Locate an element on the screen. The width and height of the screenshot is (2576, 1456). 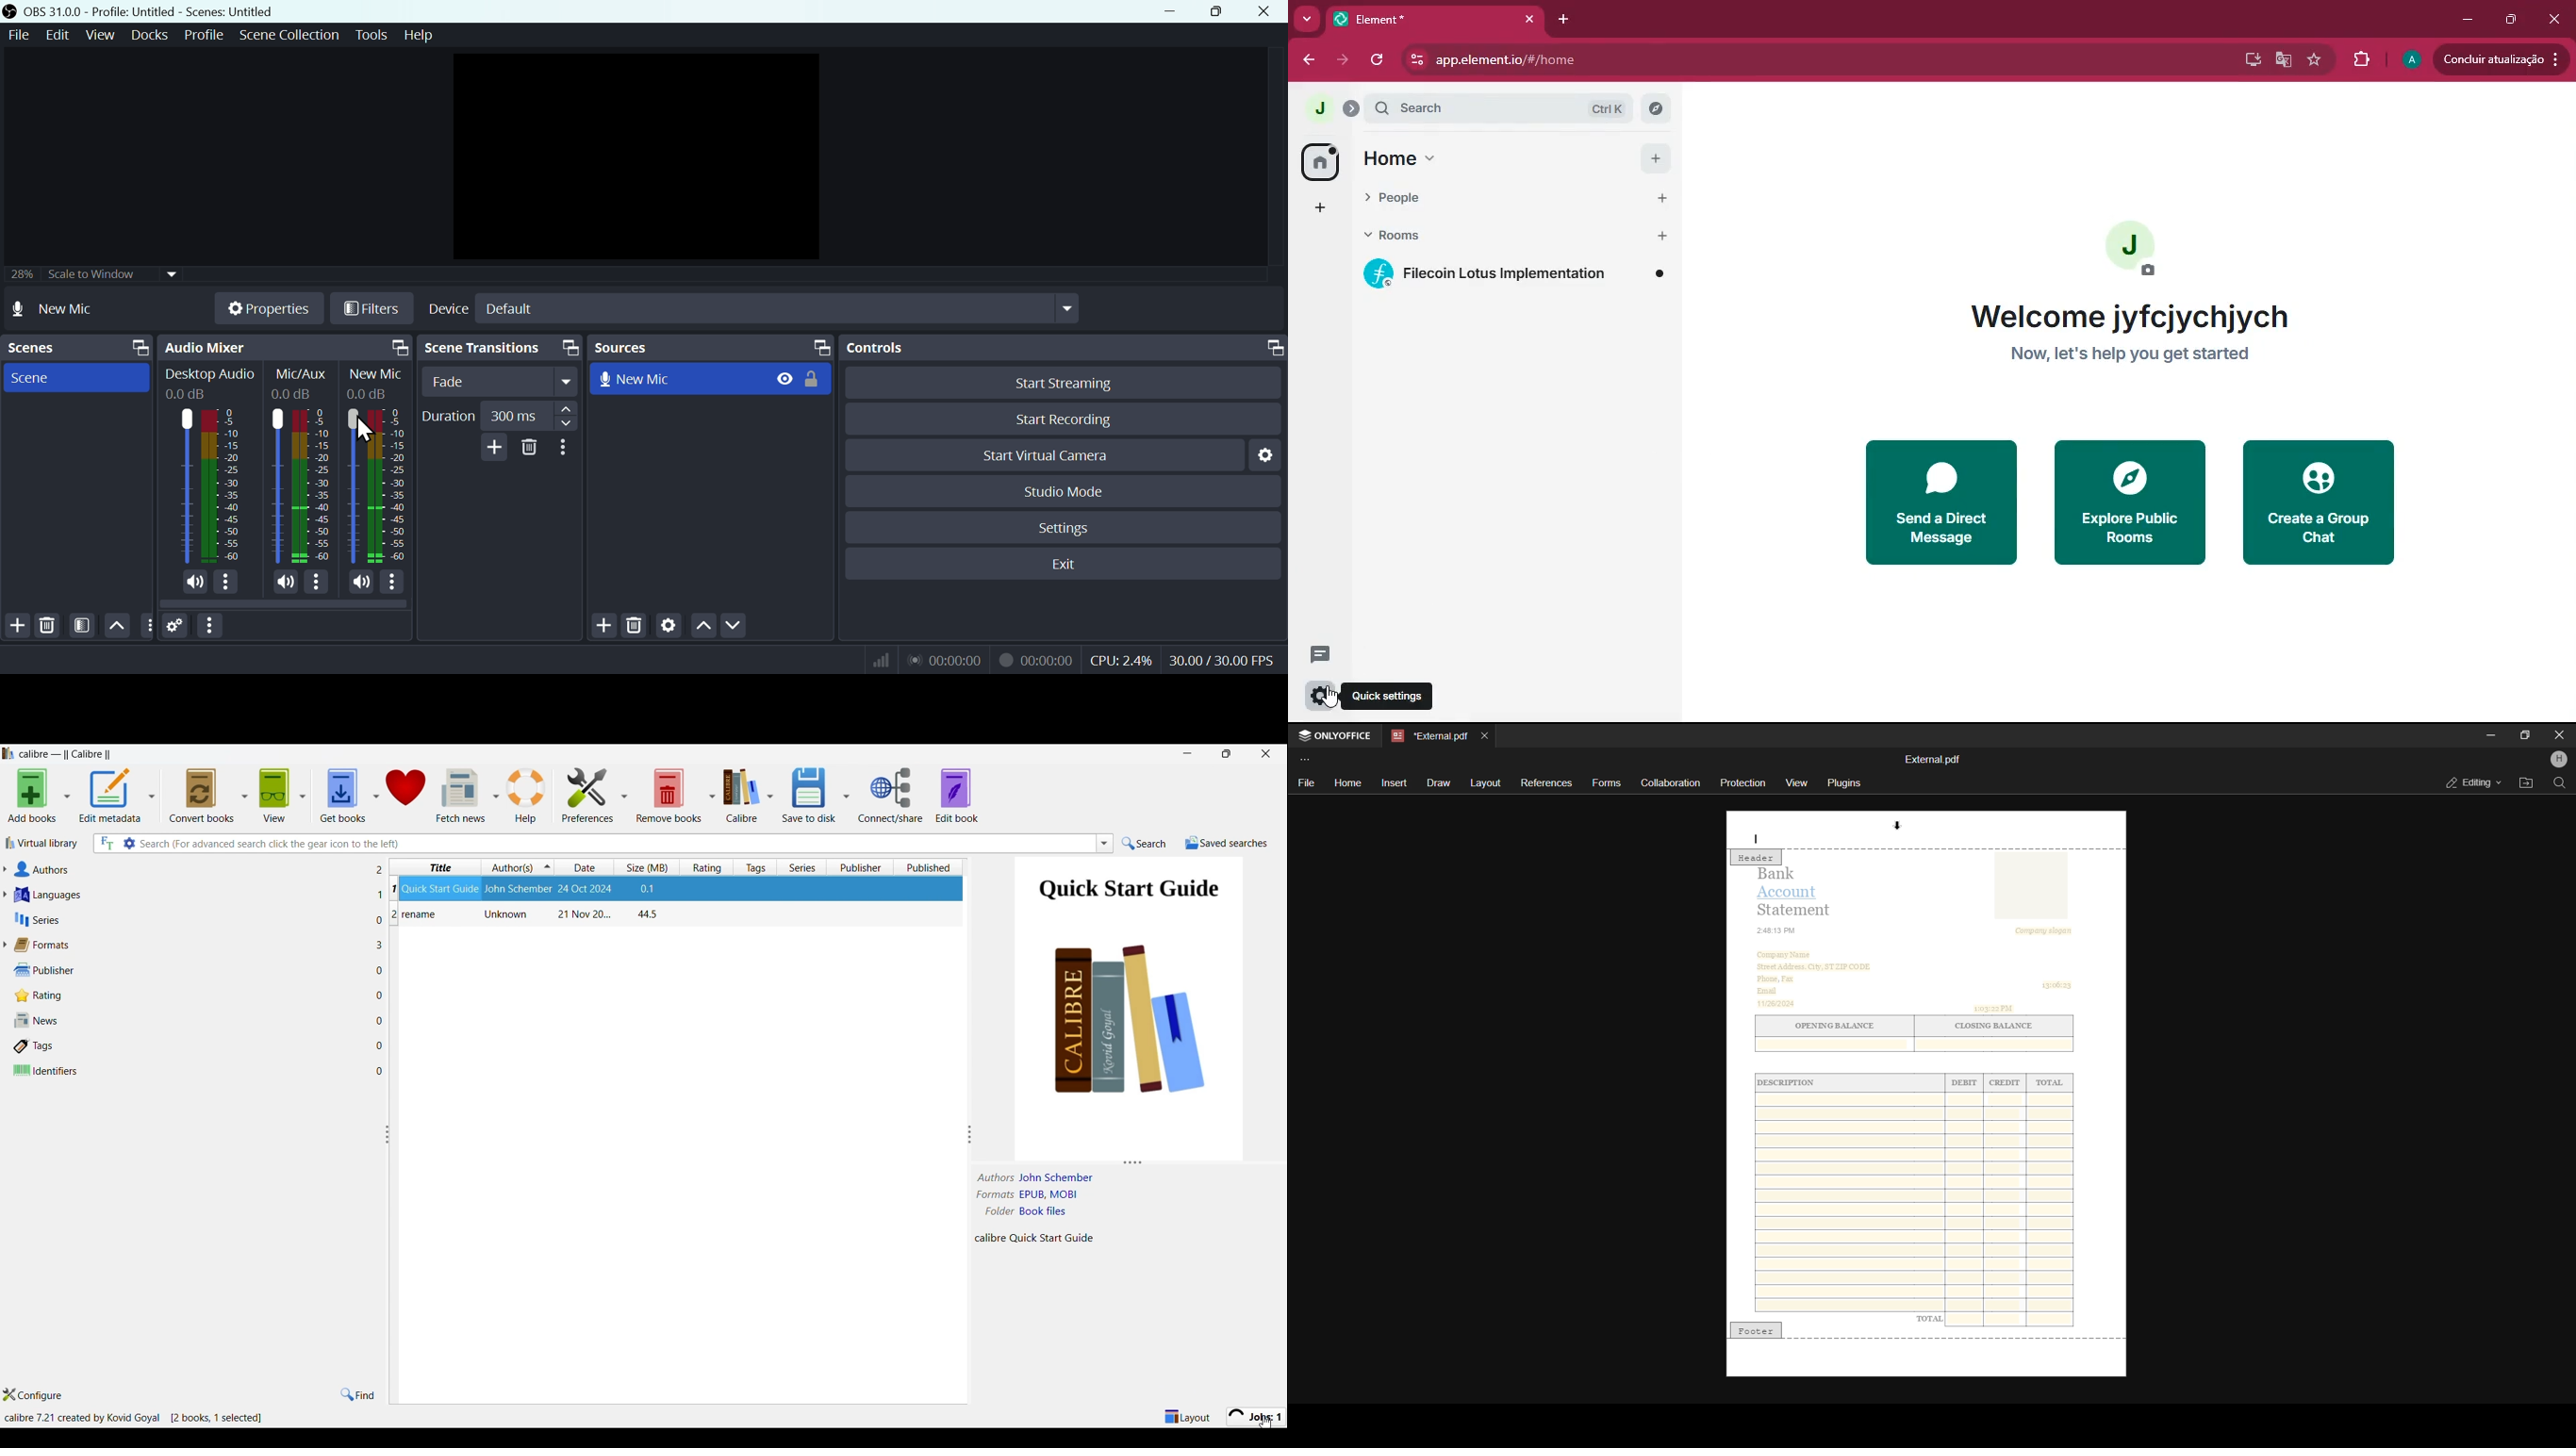
Mic/Aux is located at coordinates (312, 486).